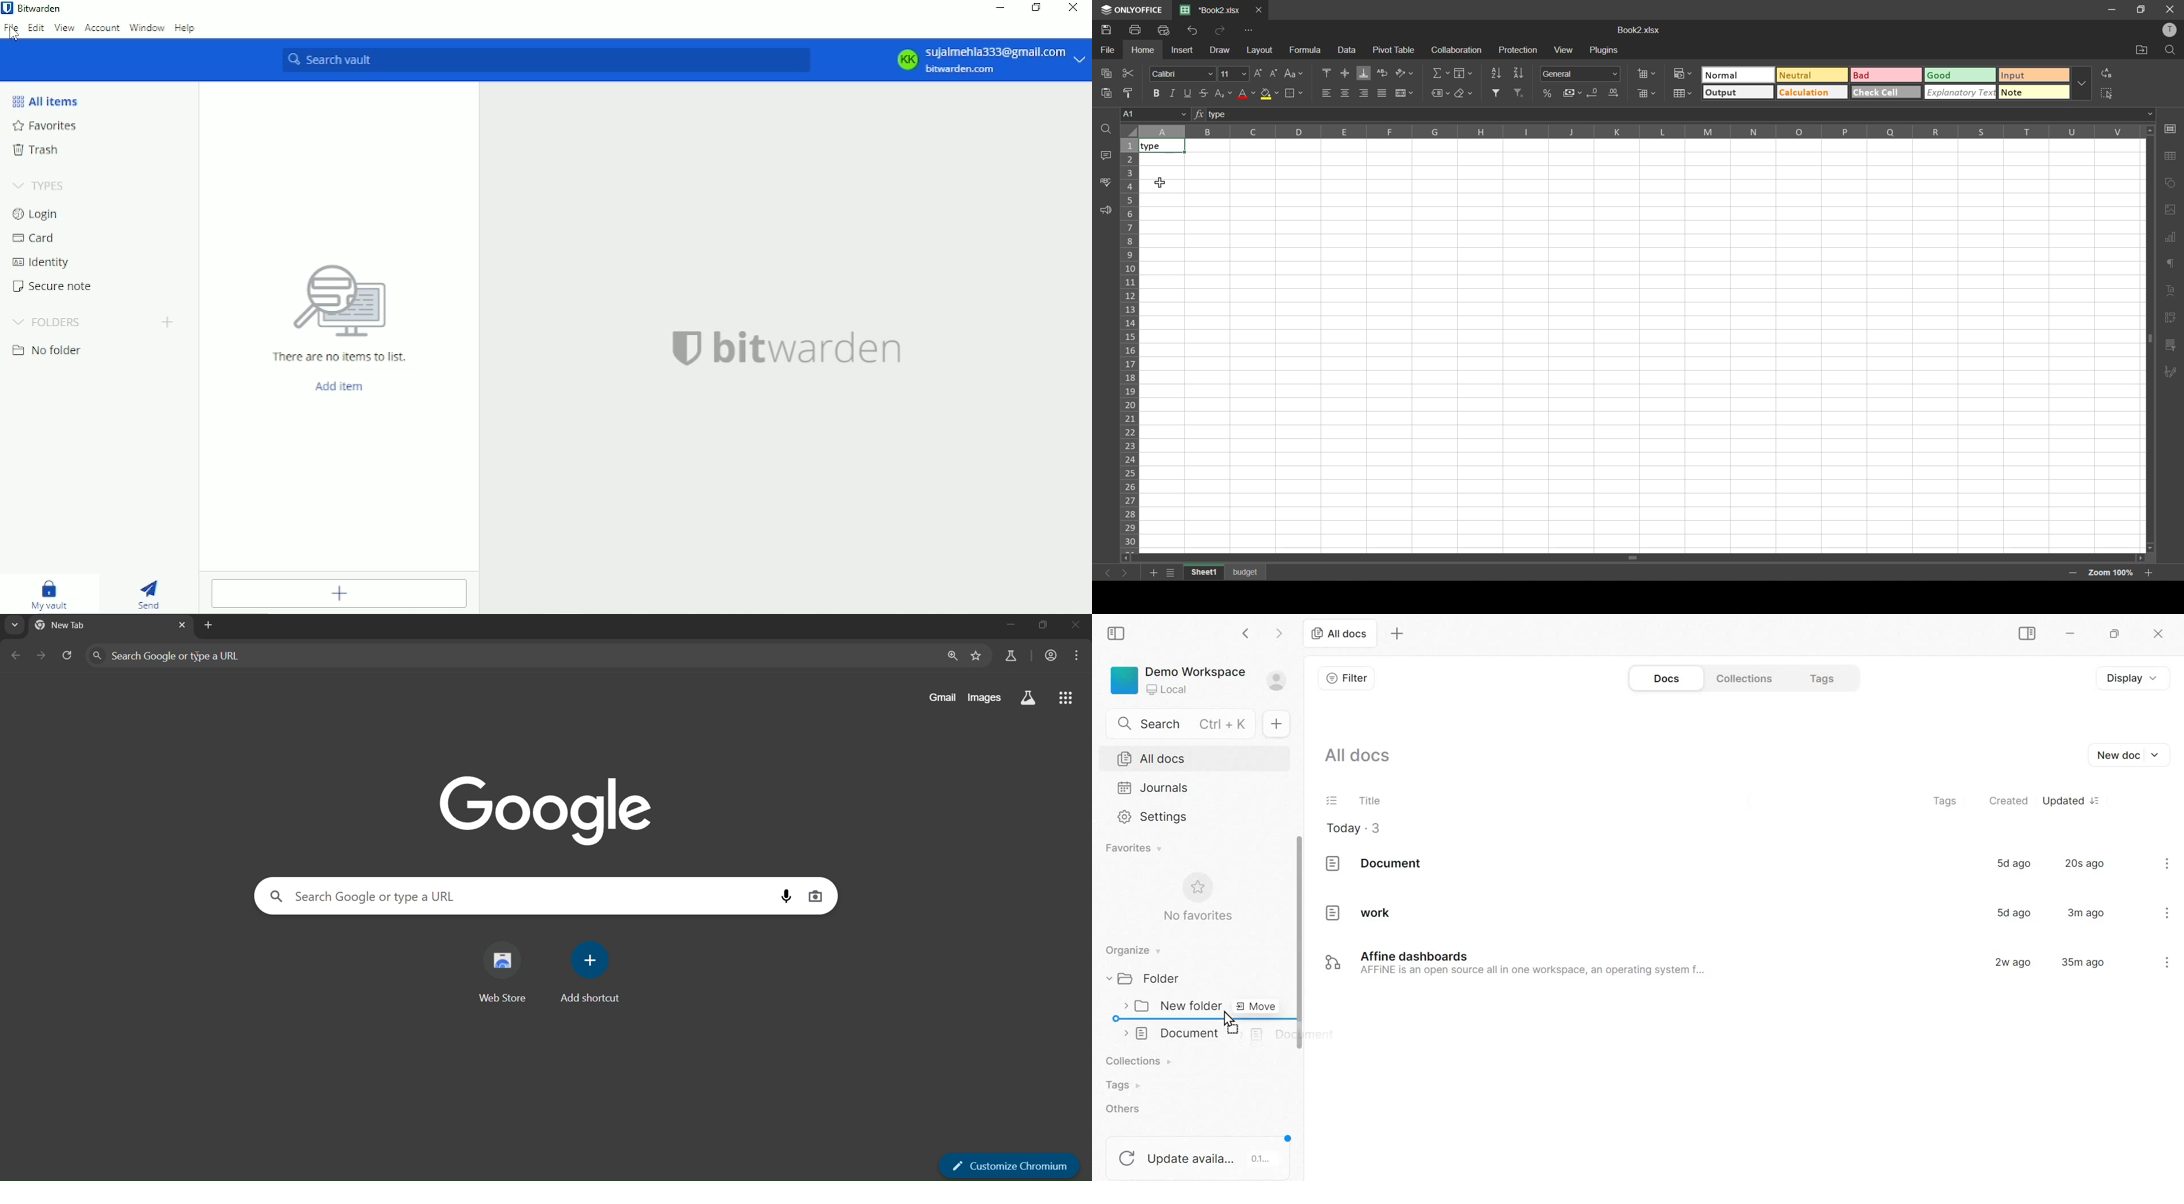 The width and height of the screenshot is (2184, 1204). What do you see at coordinates (2148, 300) in the screenshot?
I see `scroll bar` at bounding box center [2148, 300].